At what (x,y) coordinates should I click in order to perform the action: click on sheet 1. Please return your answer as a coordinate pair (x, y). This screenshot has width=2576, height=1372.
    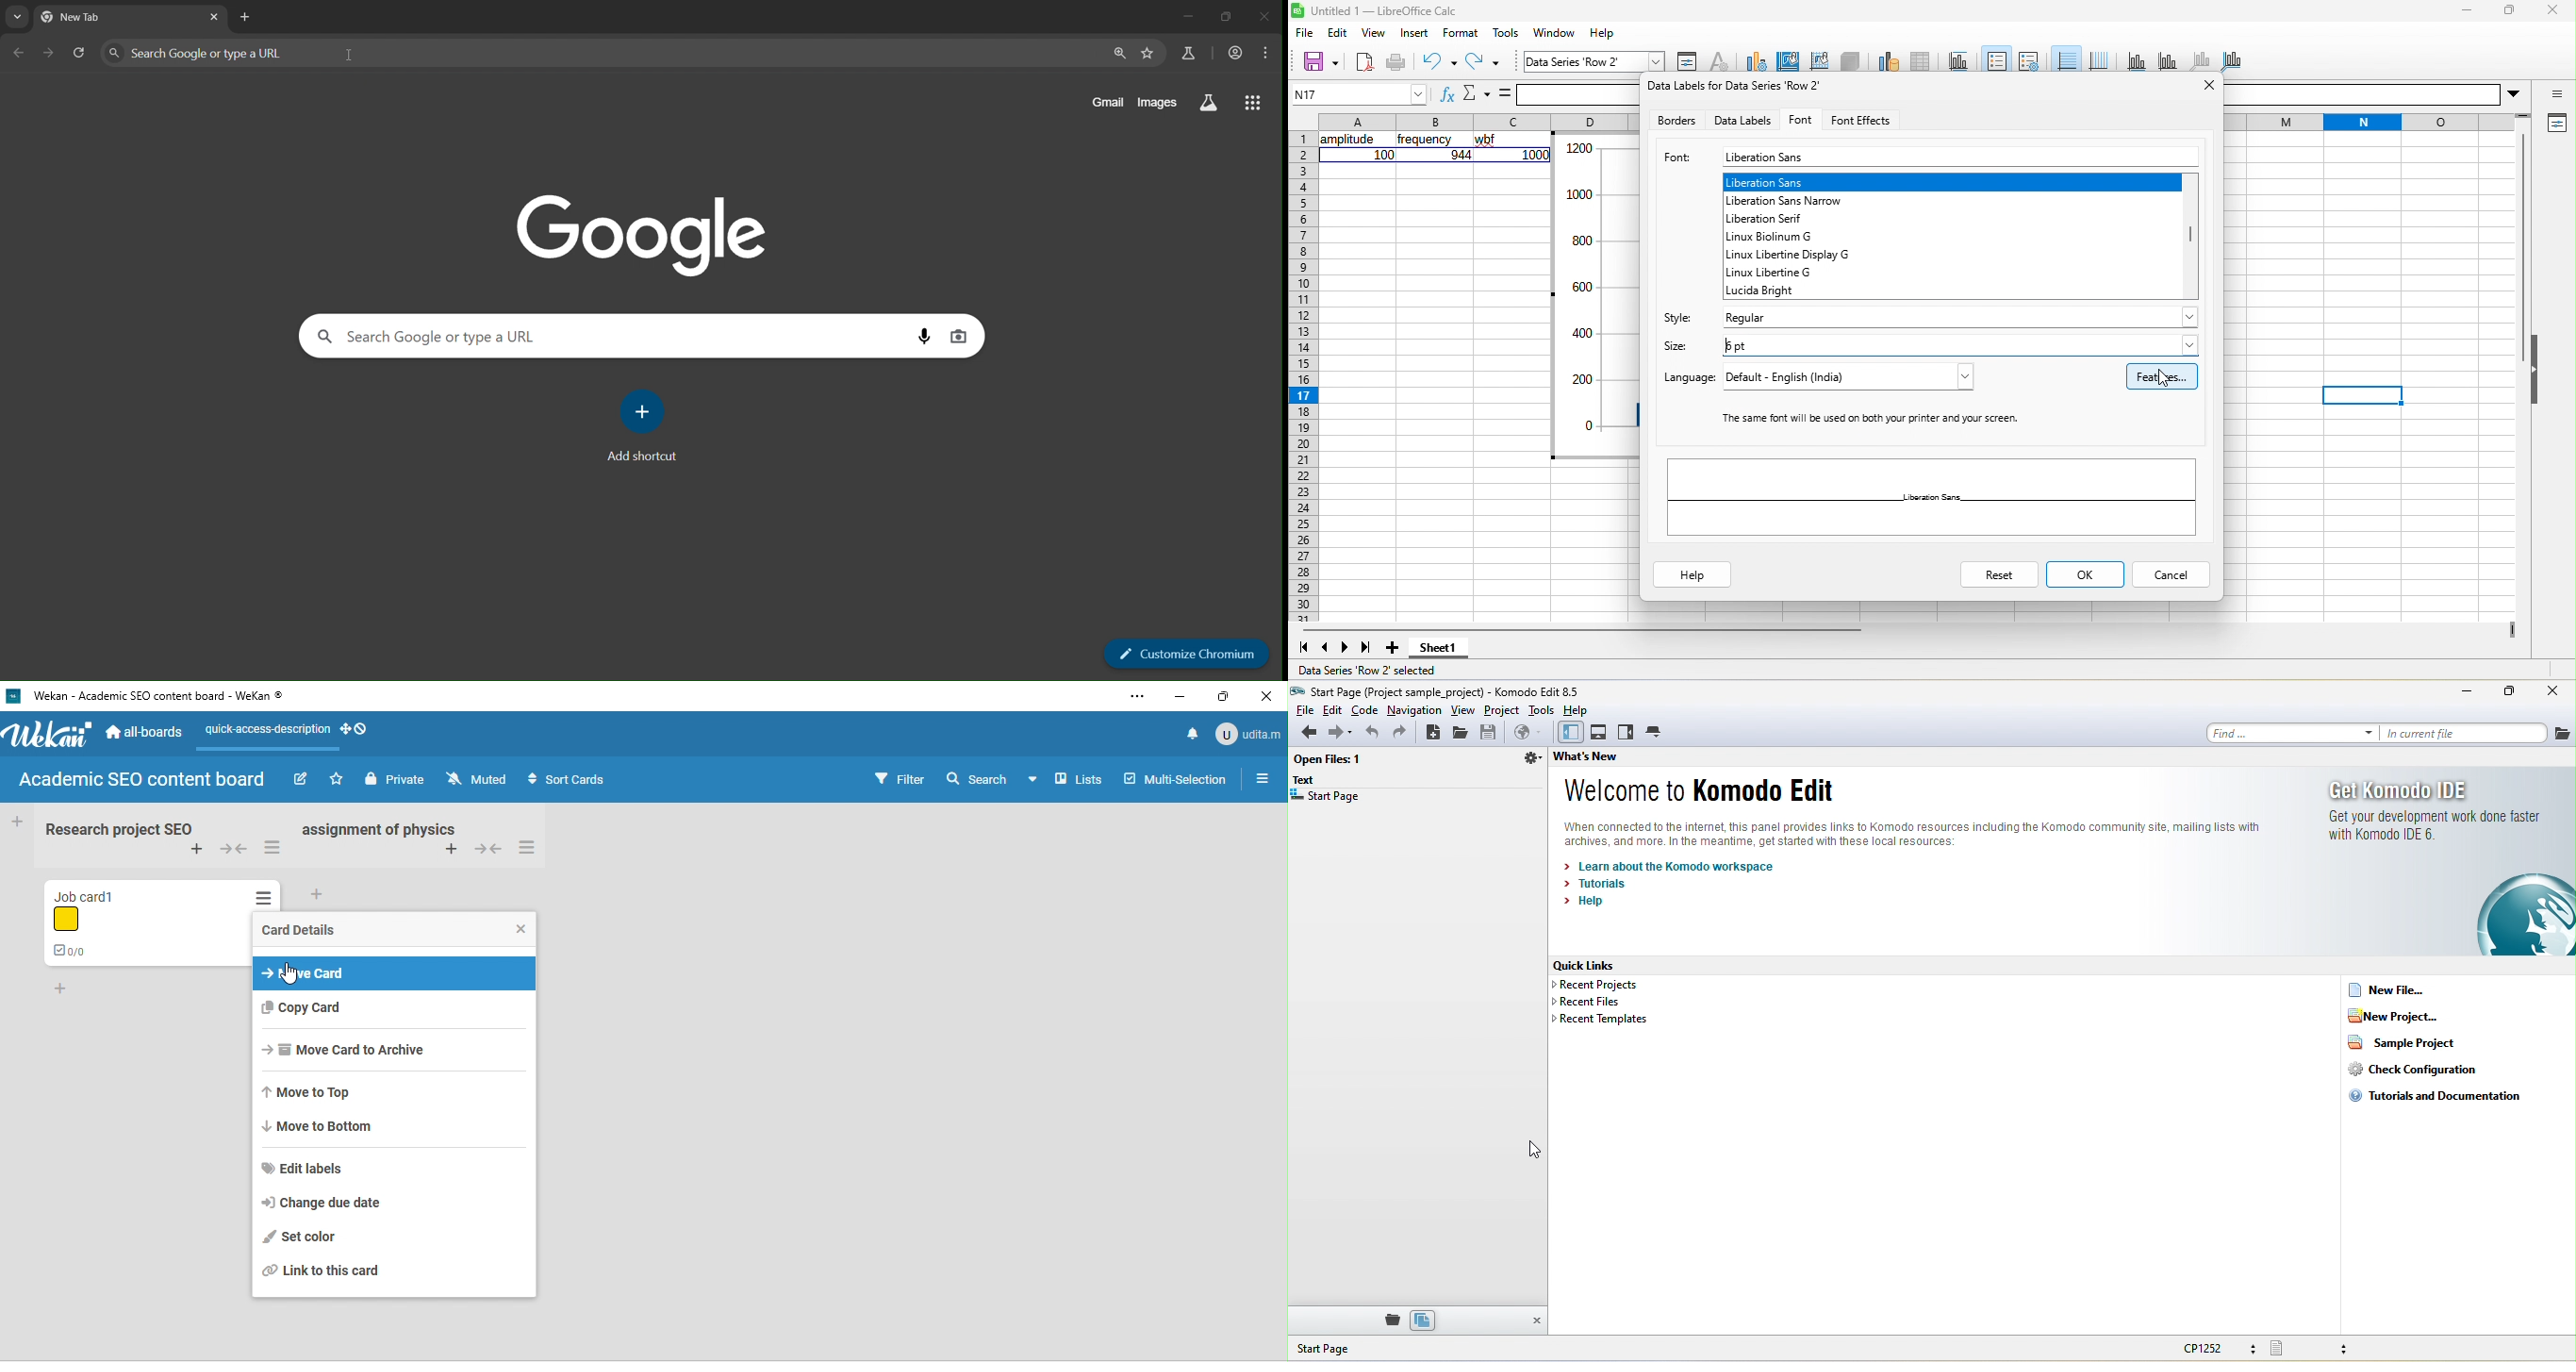
    Looking at the image, I should click on (1439, 652).